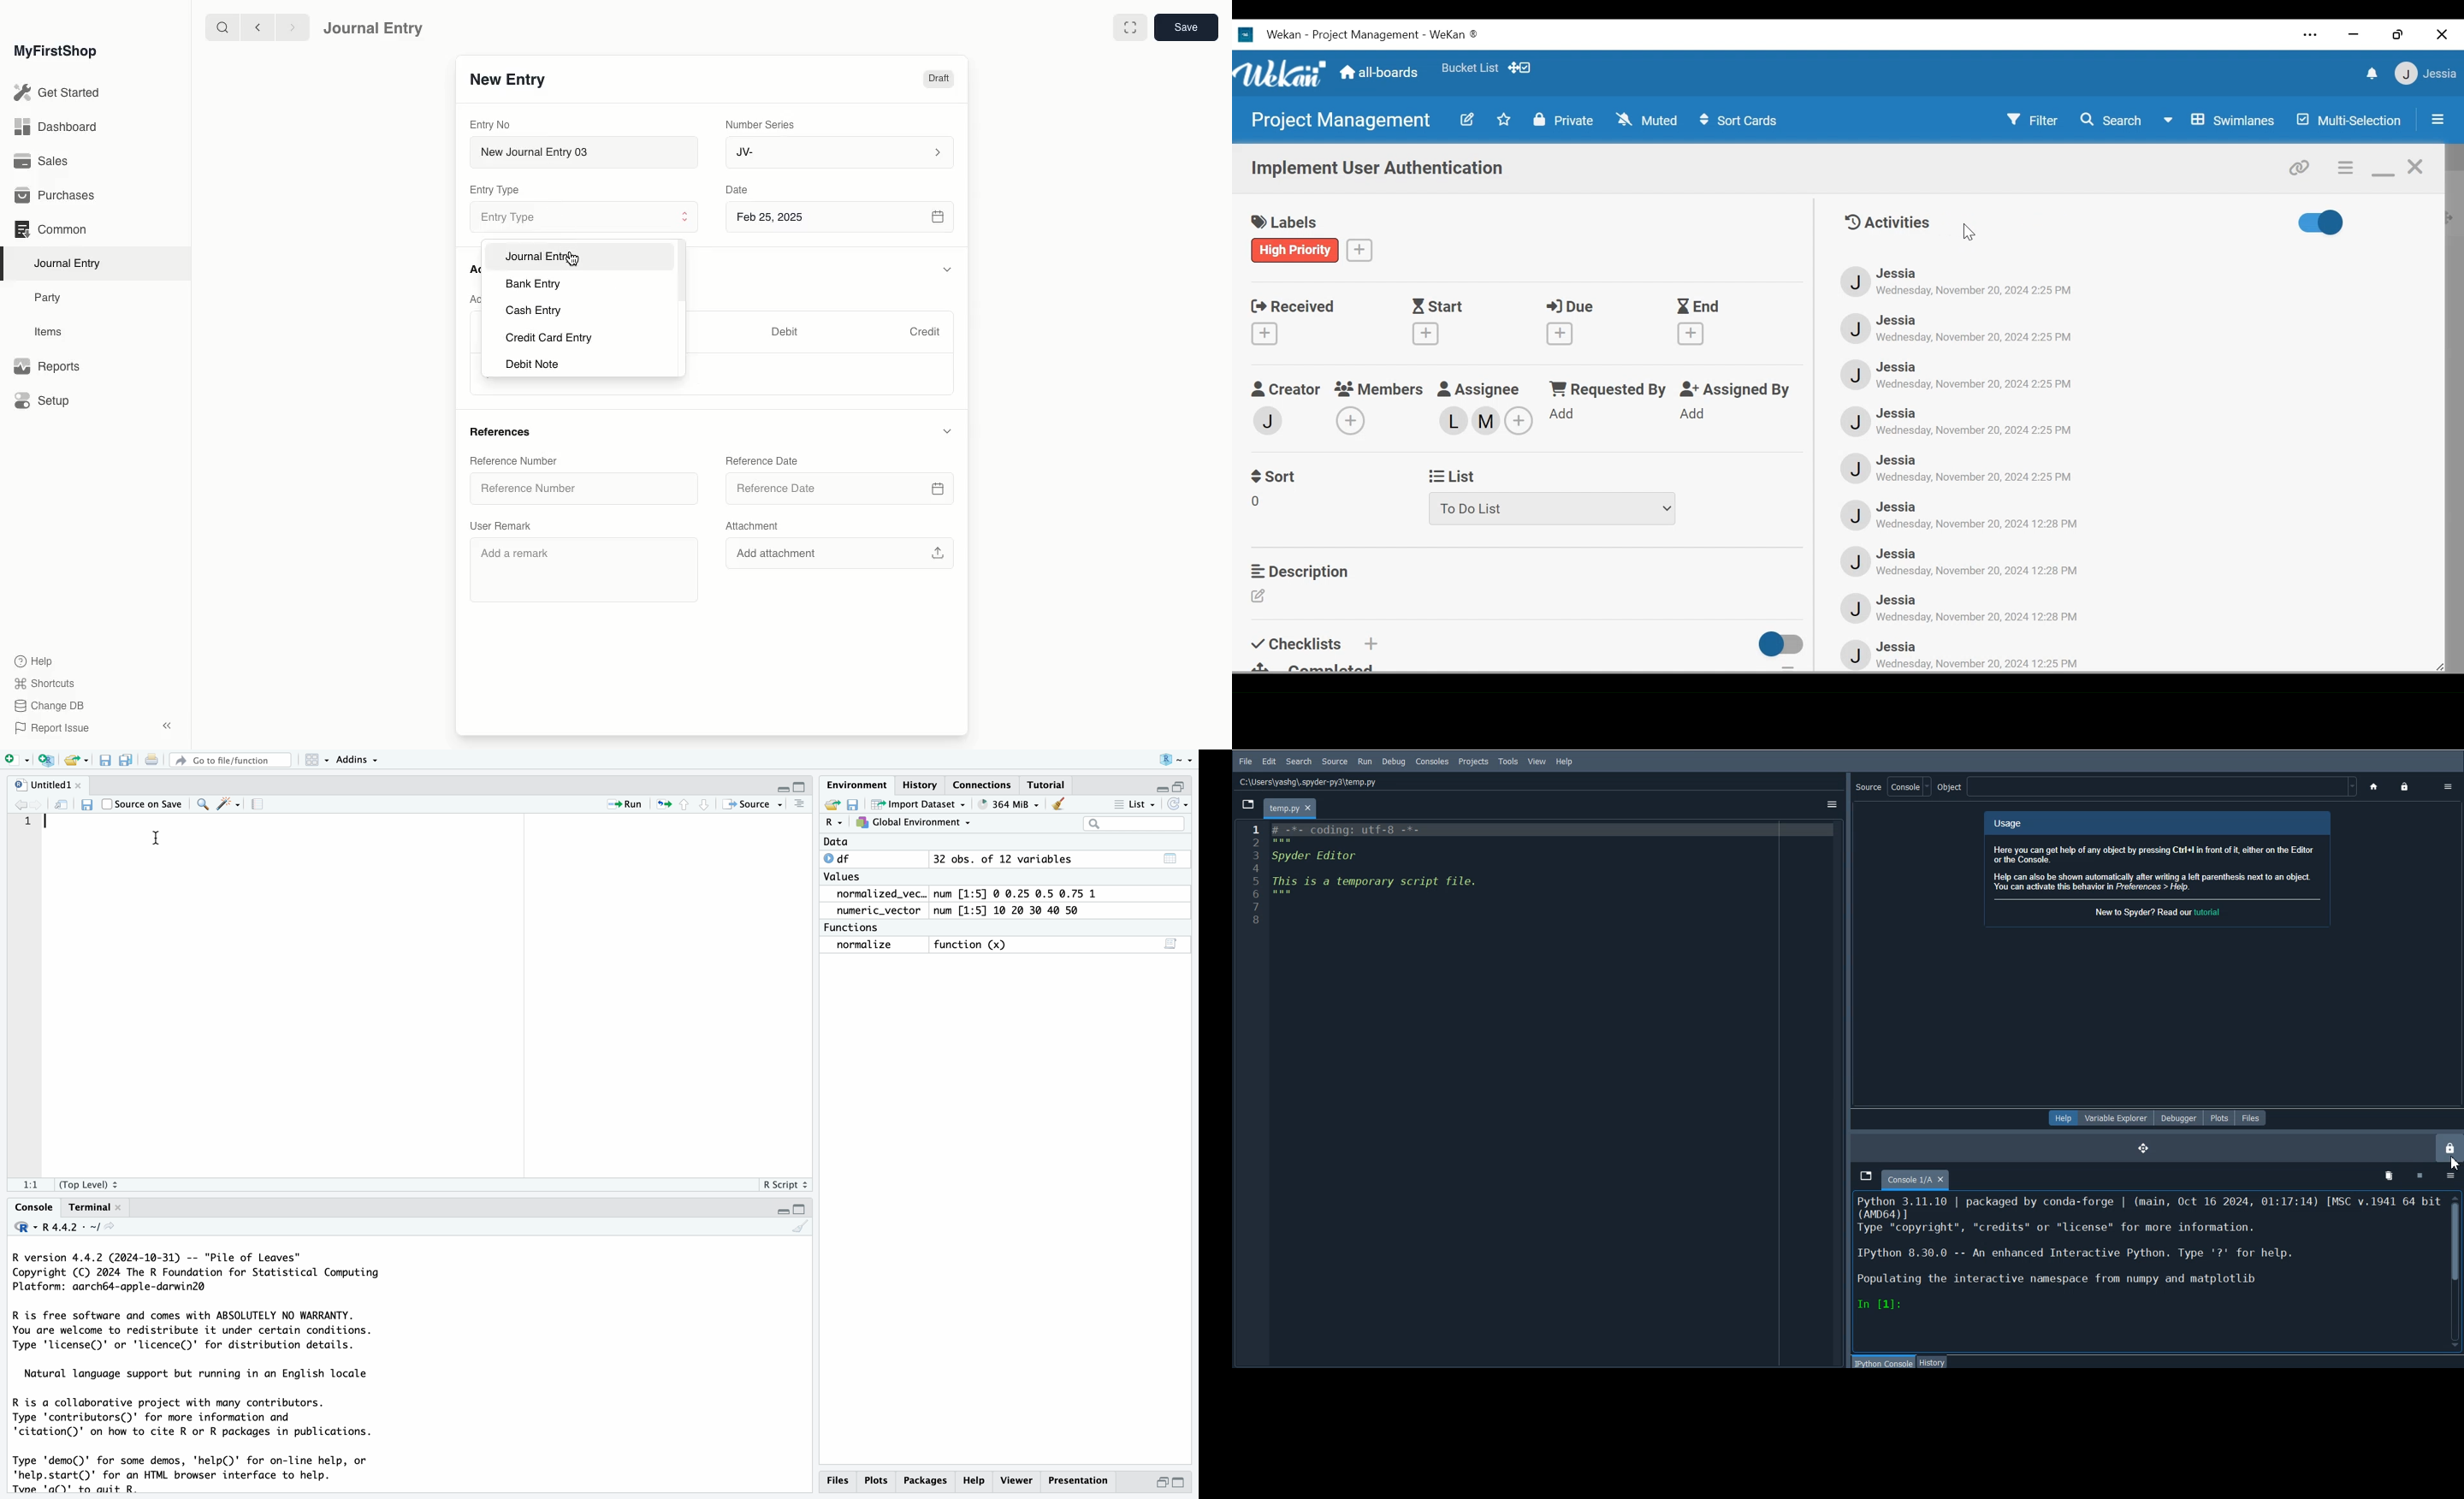 The width and height of the screenshot is (2464, 1512). I want to click on Files, so click(837, 1480).